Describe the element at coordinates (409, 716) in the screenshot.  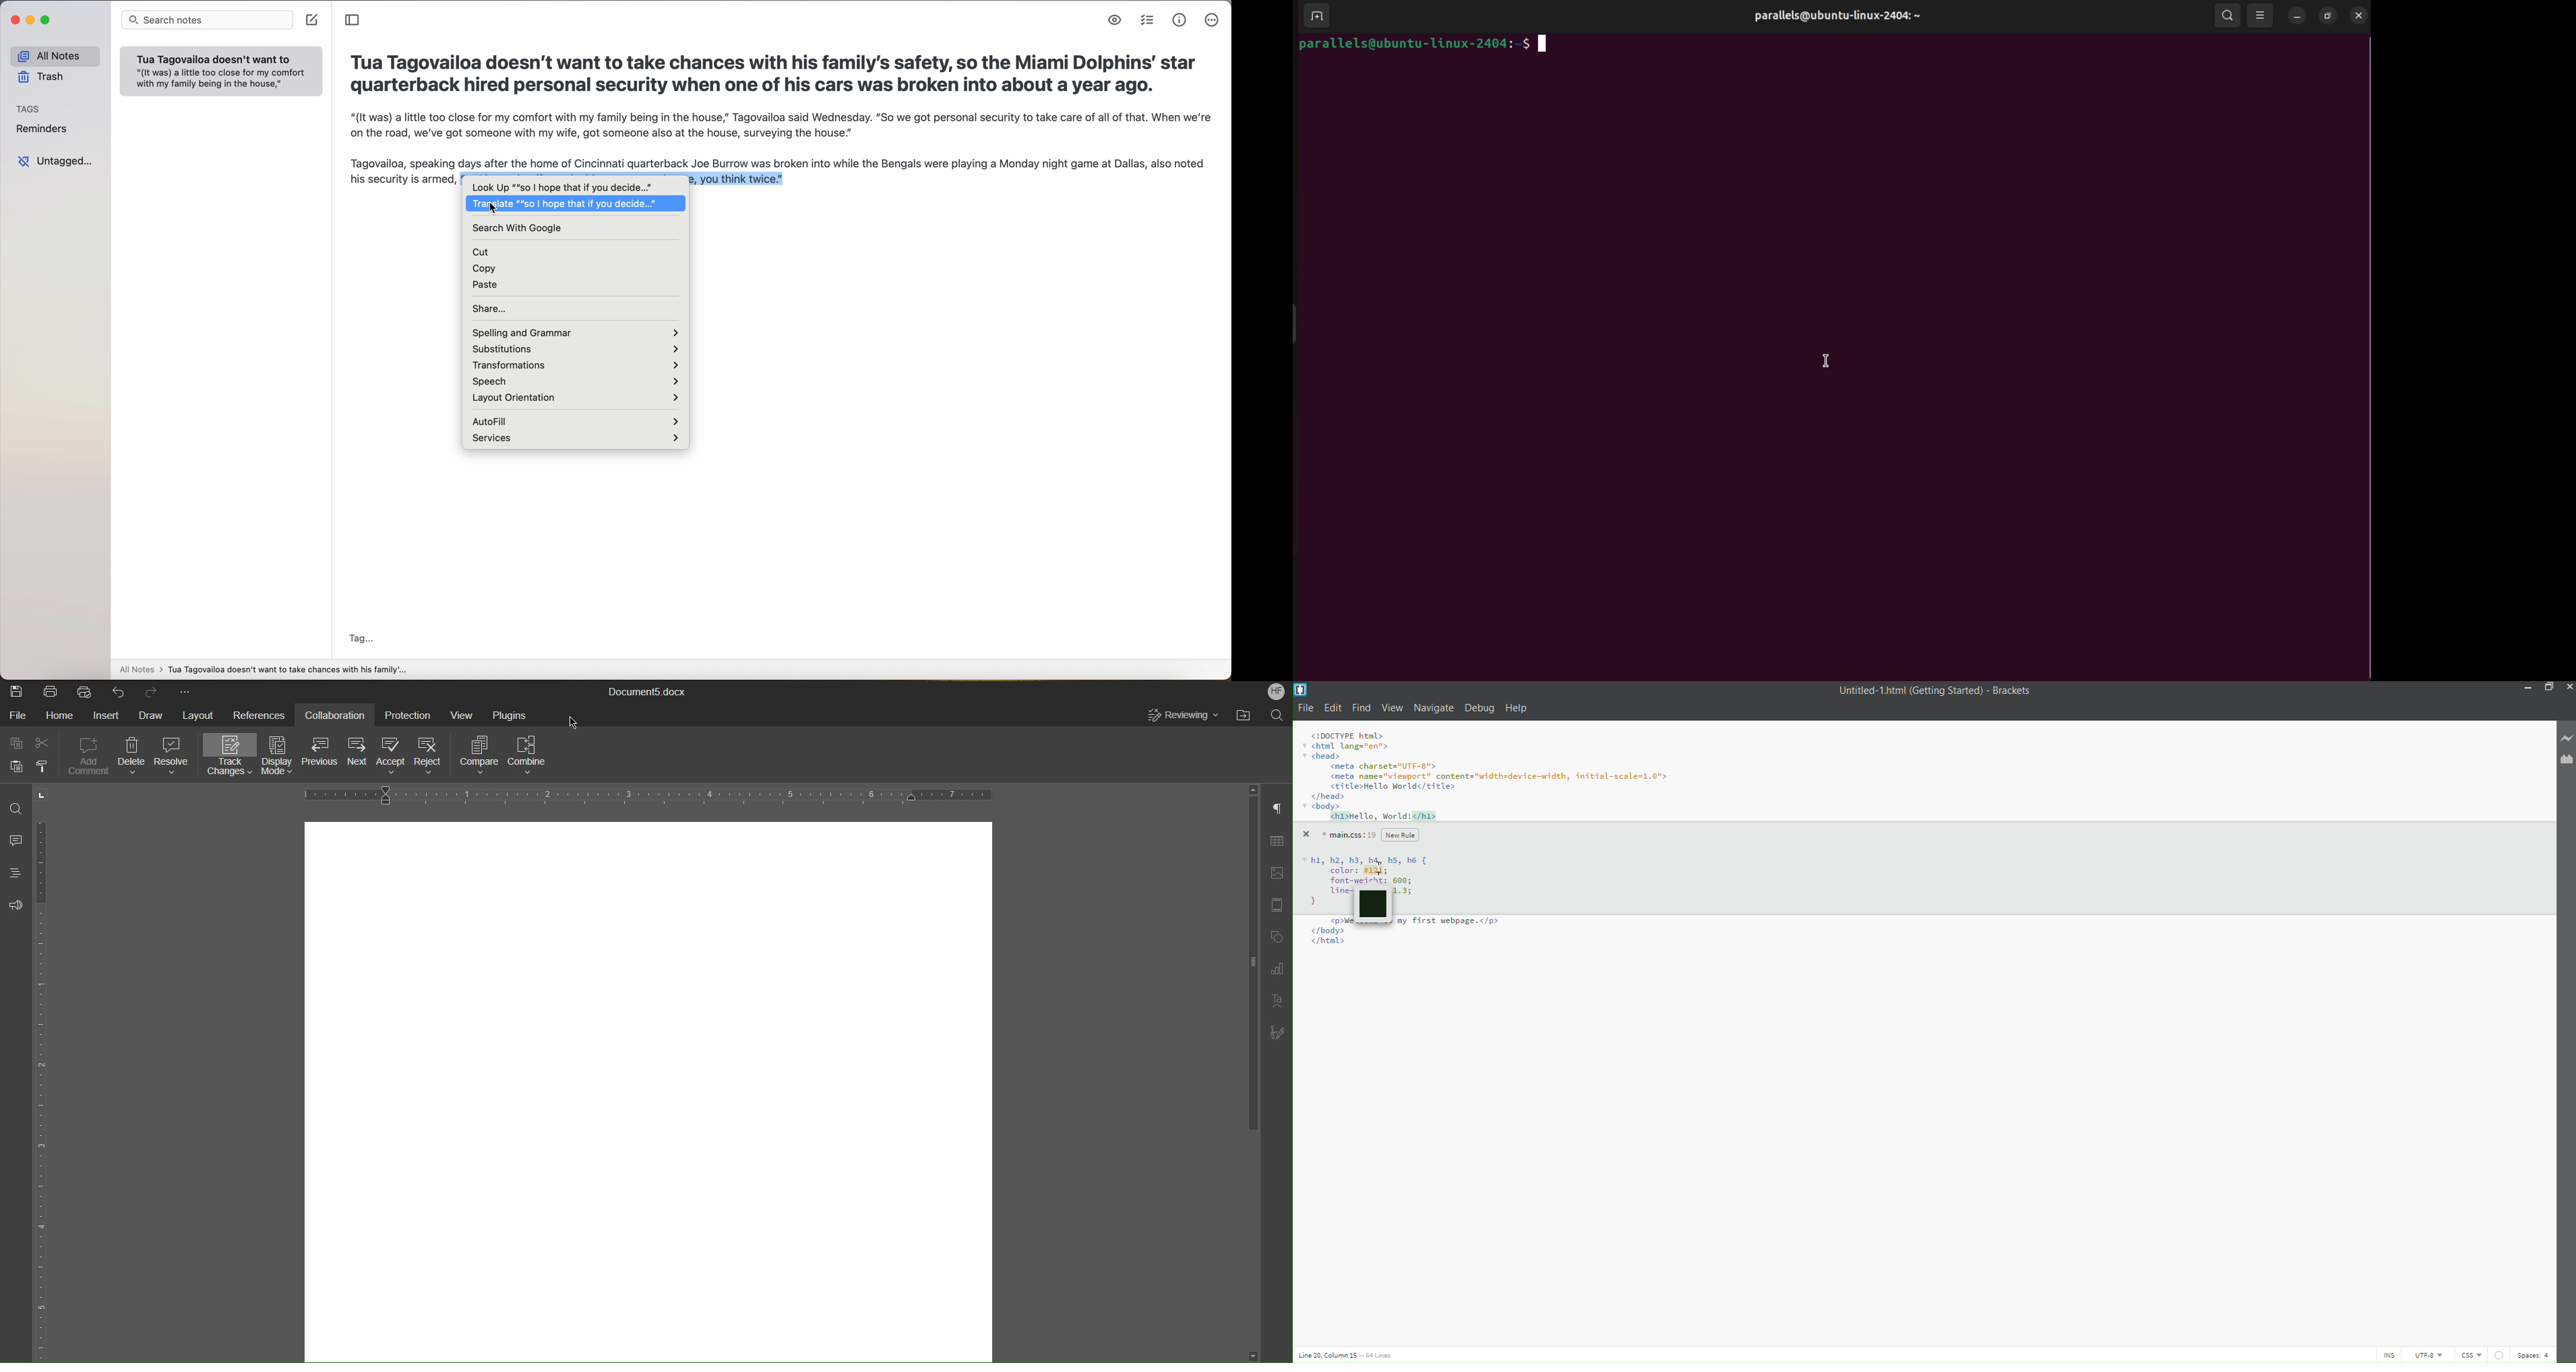
I see `Protection` at that location.